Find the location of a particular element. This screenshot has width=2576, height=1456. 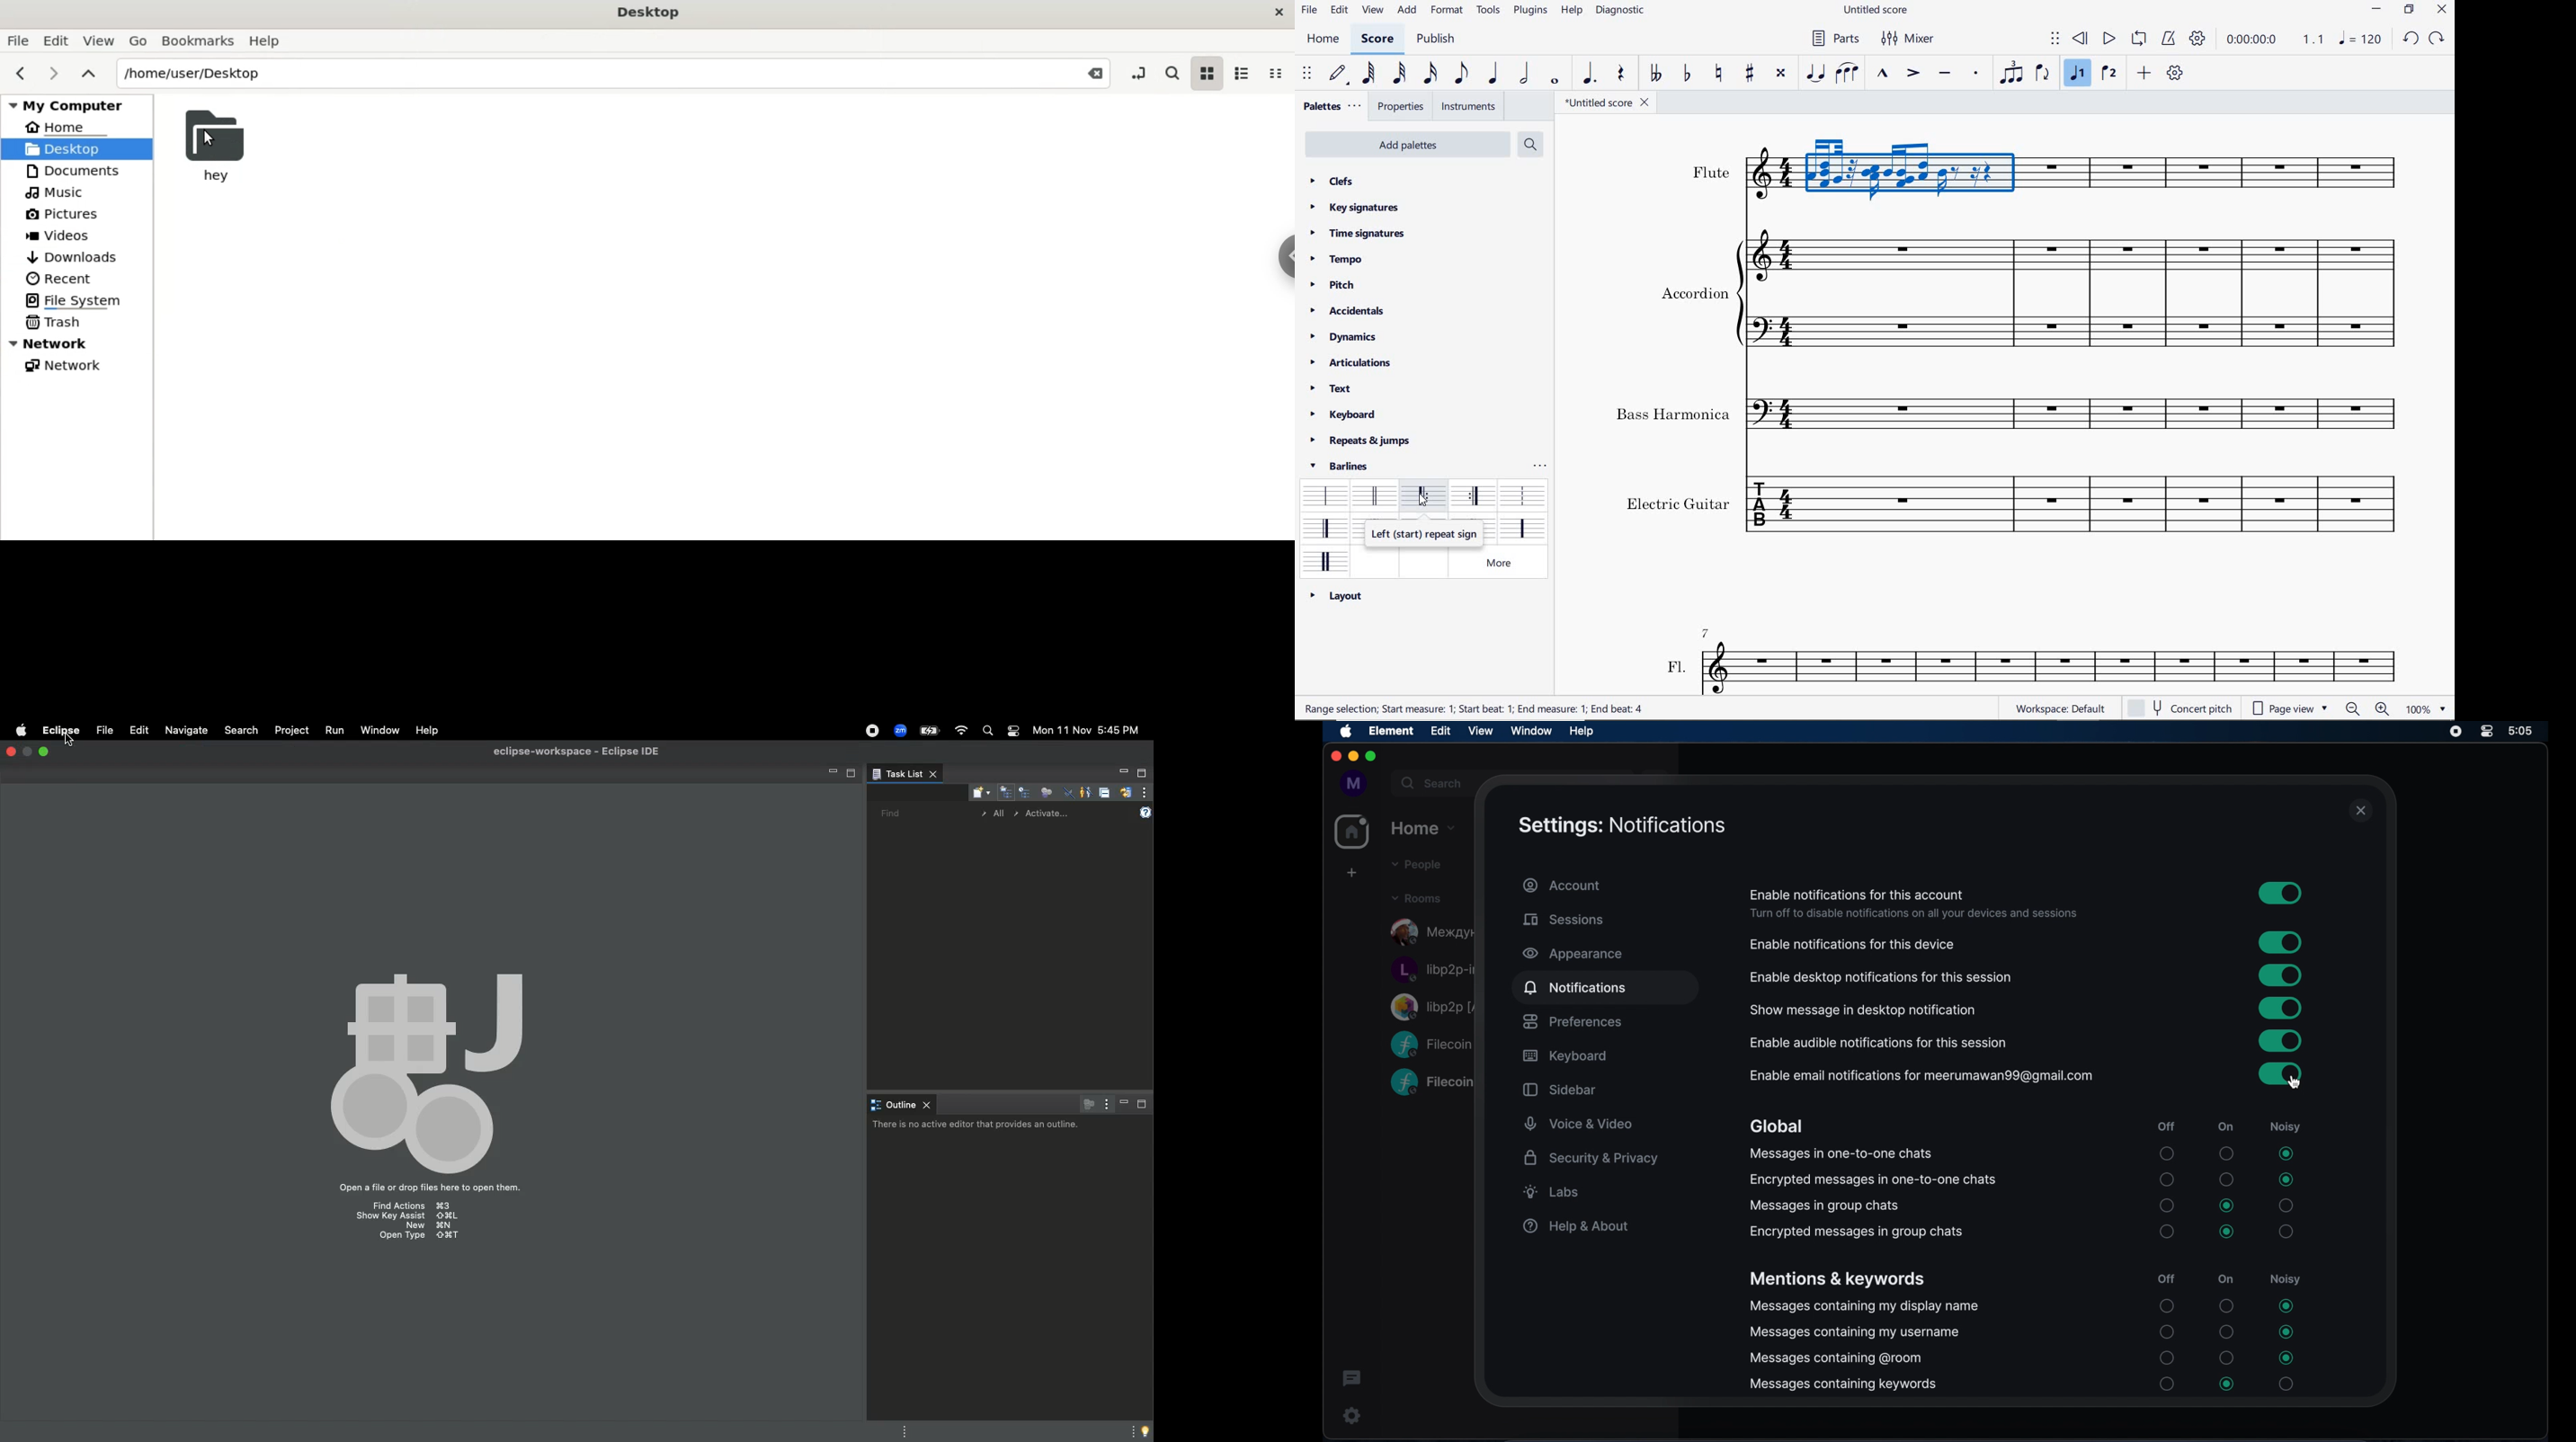

trash is located at coordinates (53, 321).